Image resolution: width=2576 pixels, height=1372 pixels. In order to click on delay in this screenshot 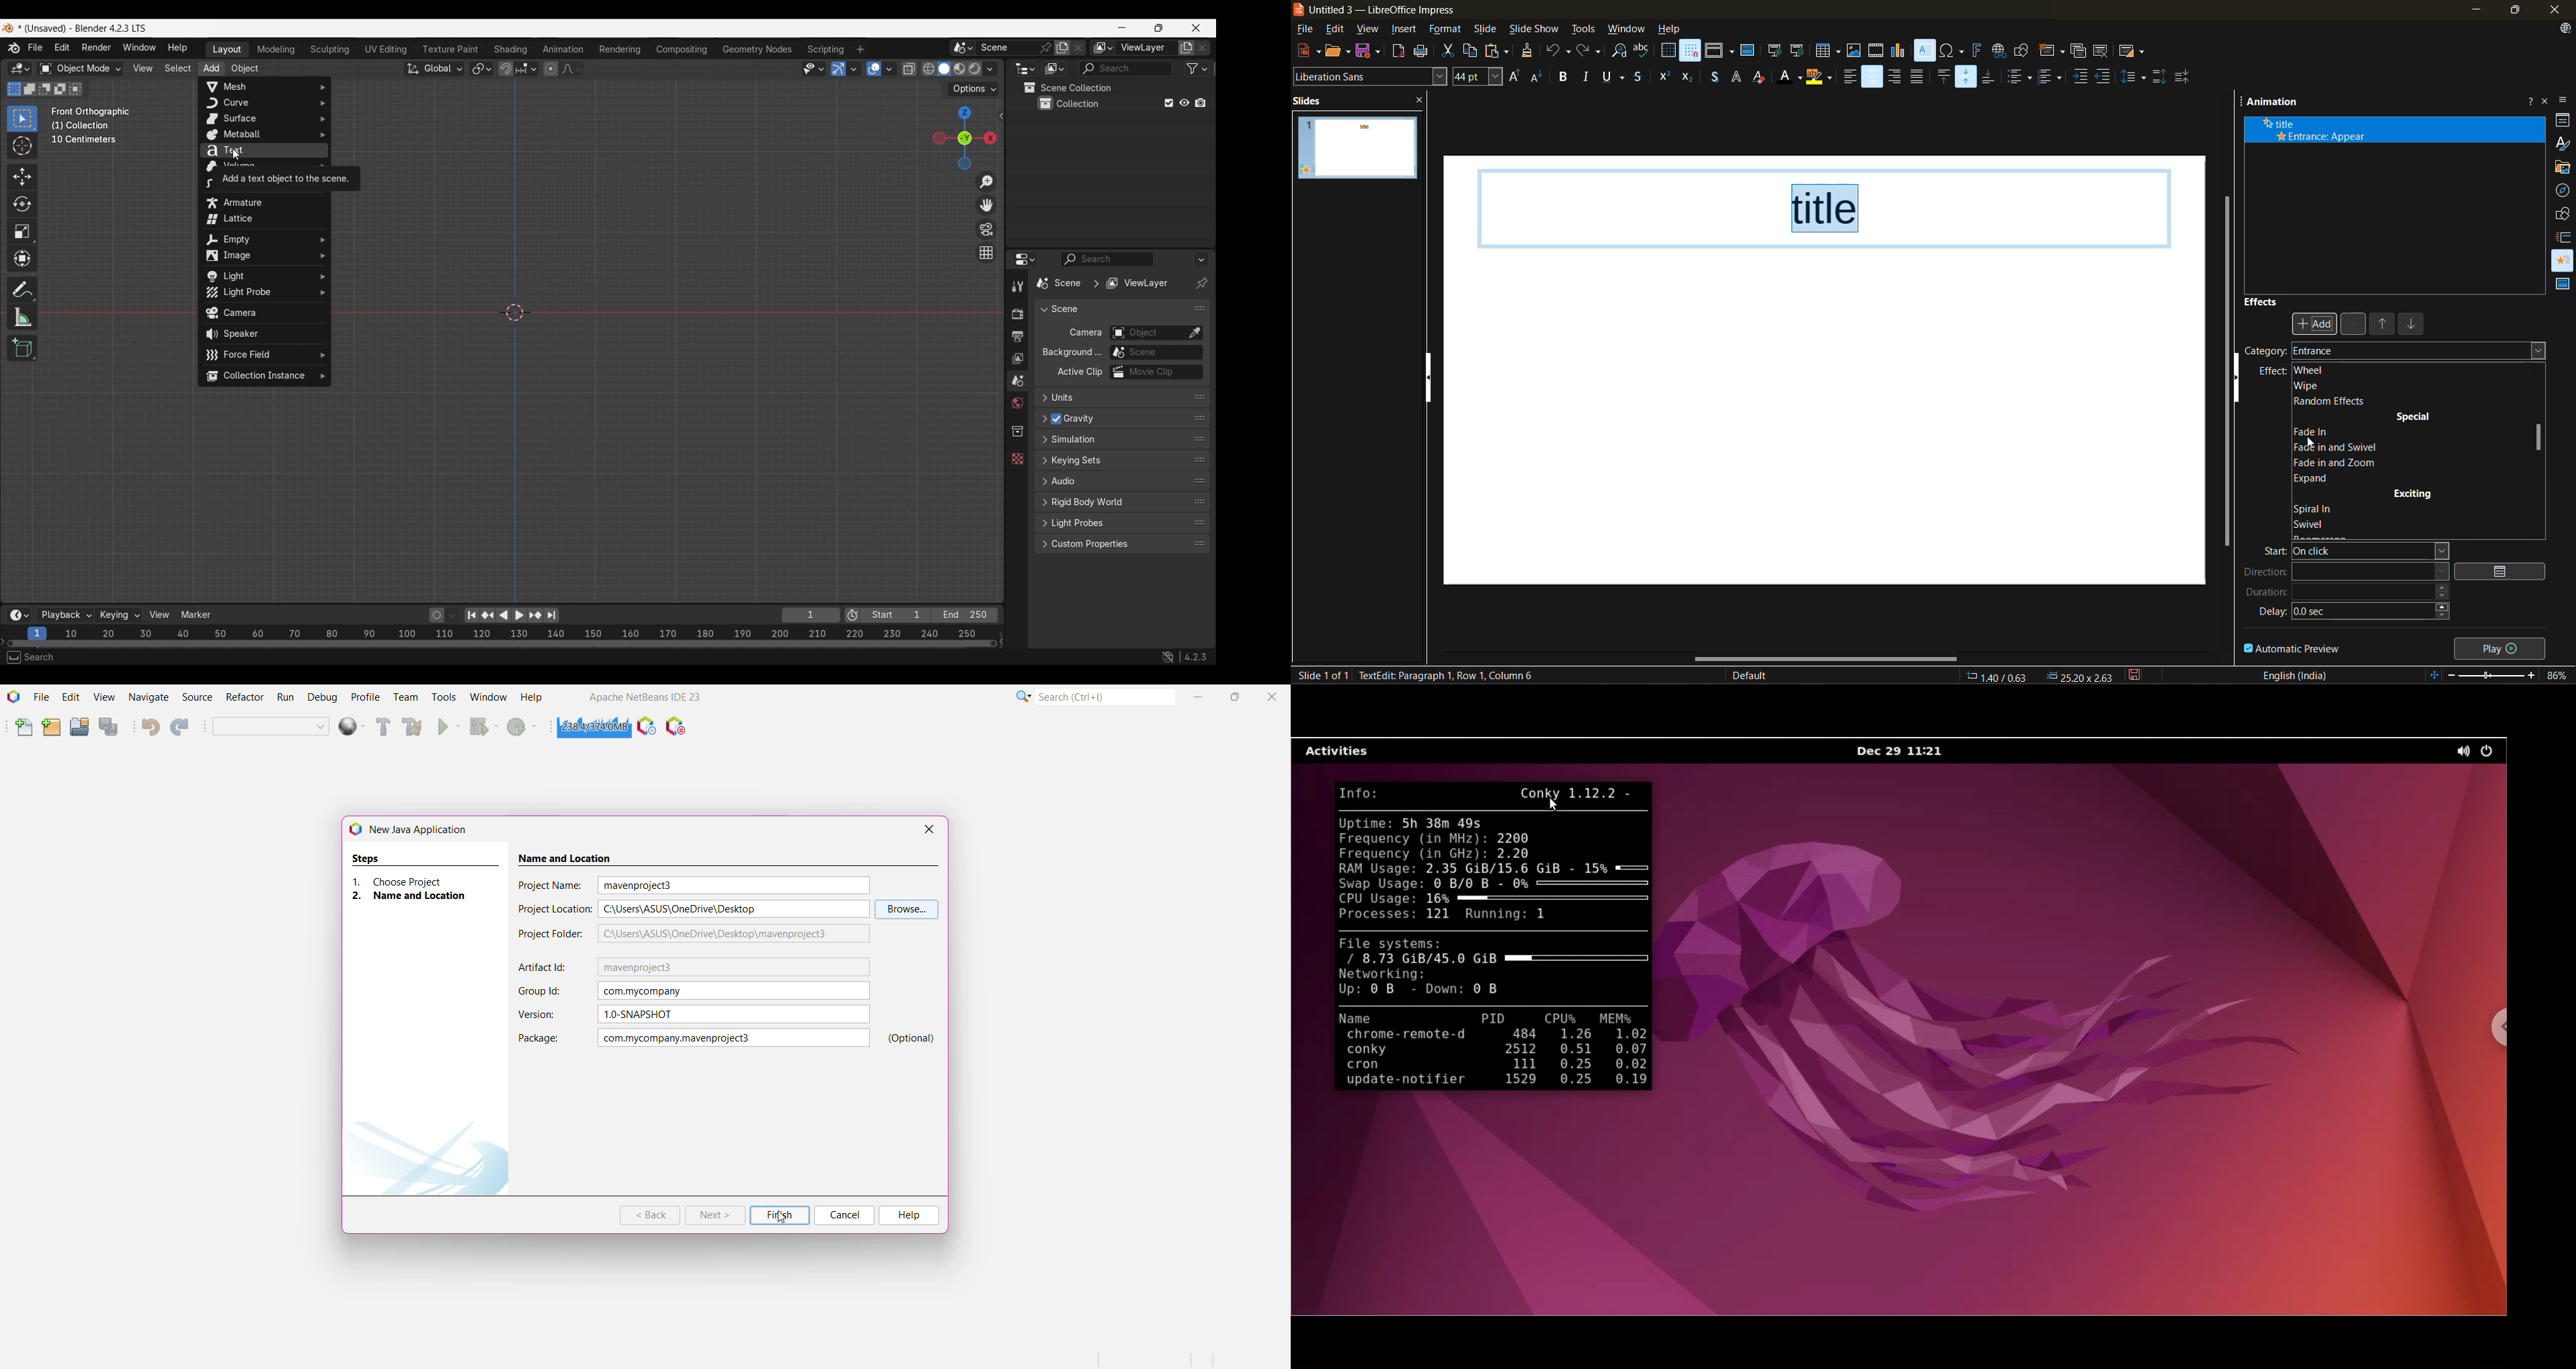, I will do `click(2356, 615)`.